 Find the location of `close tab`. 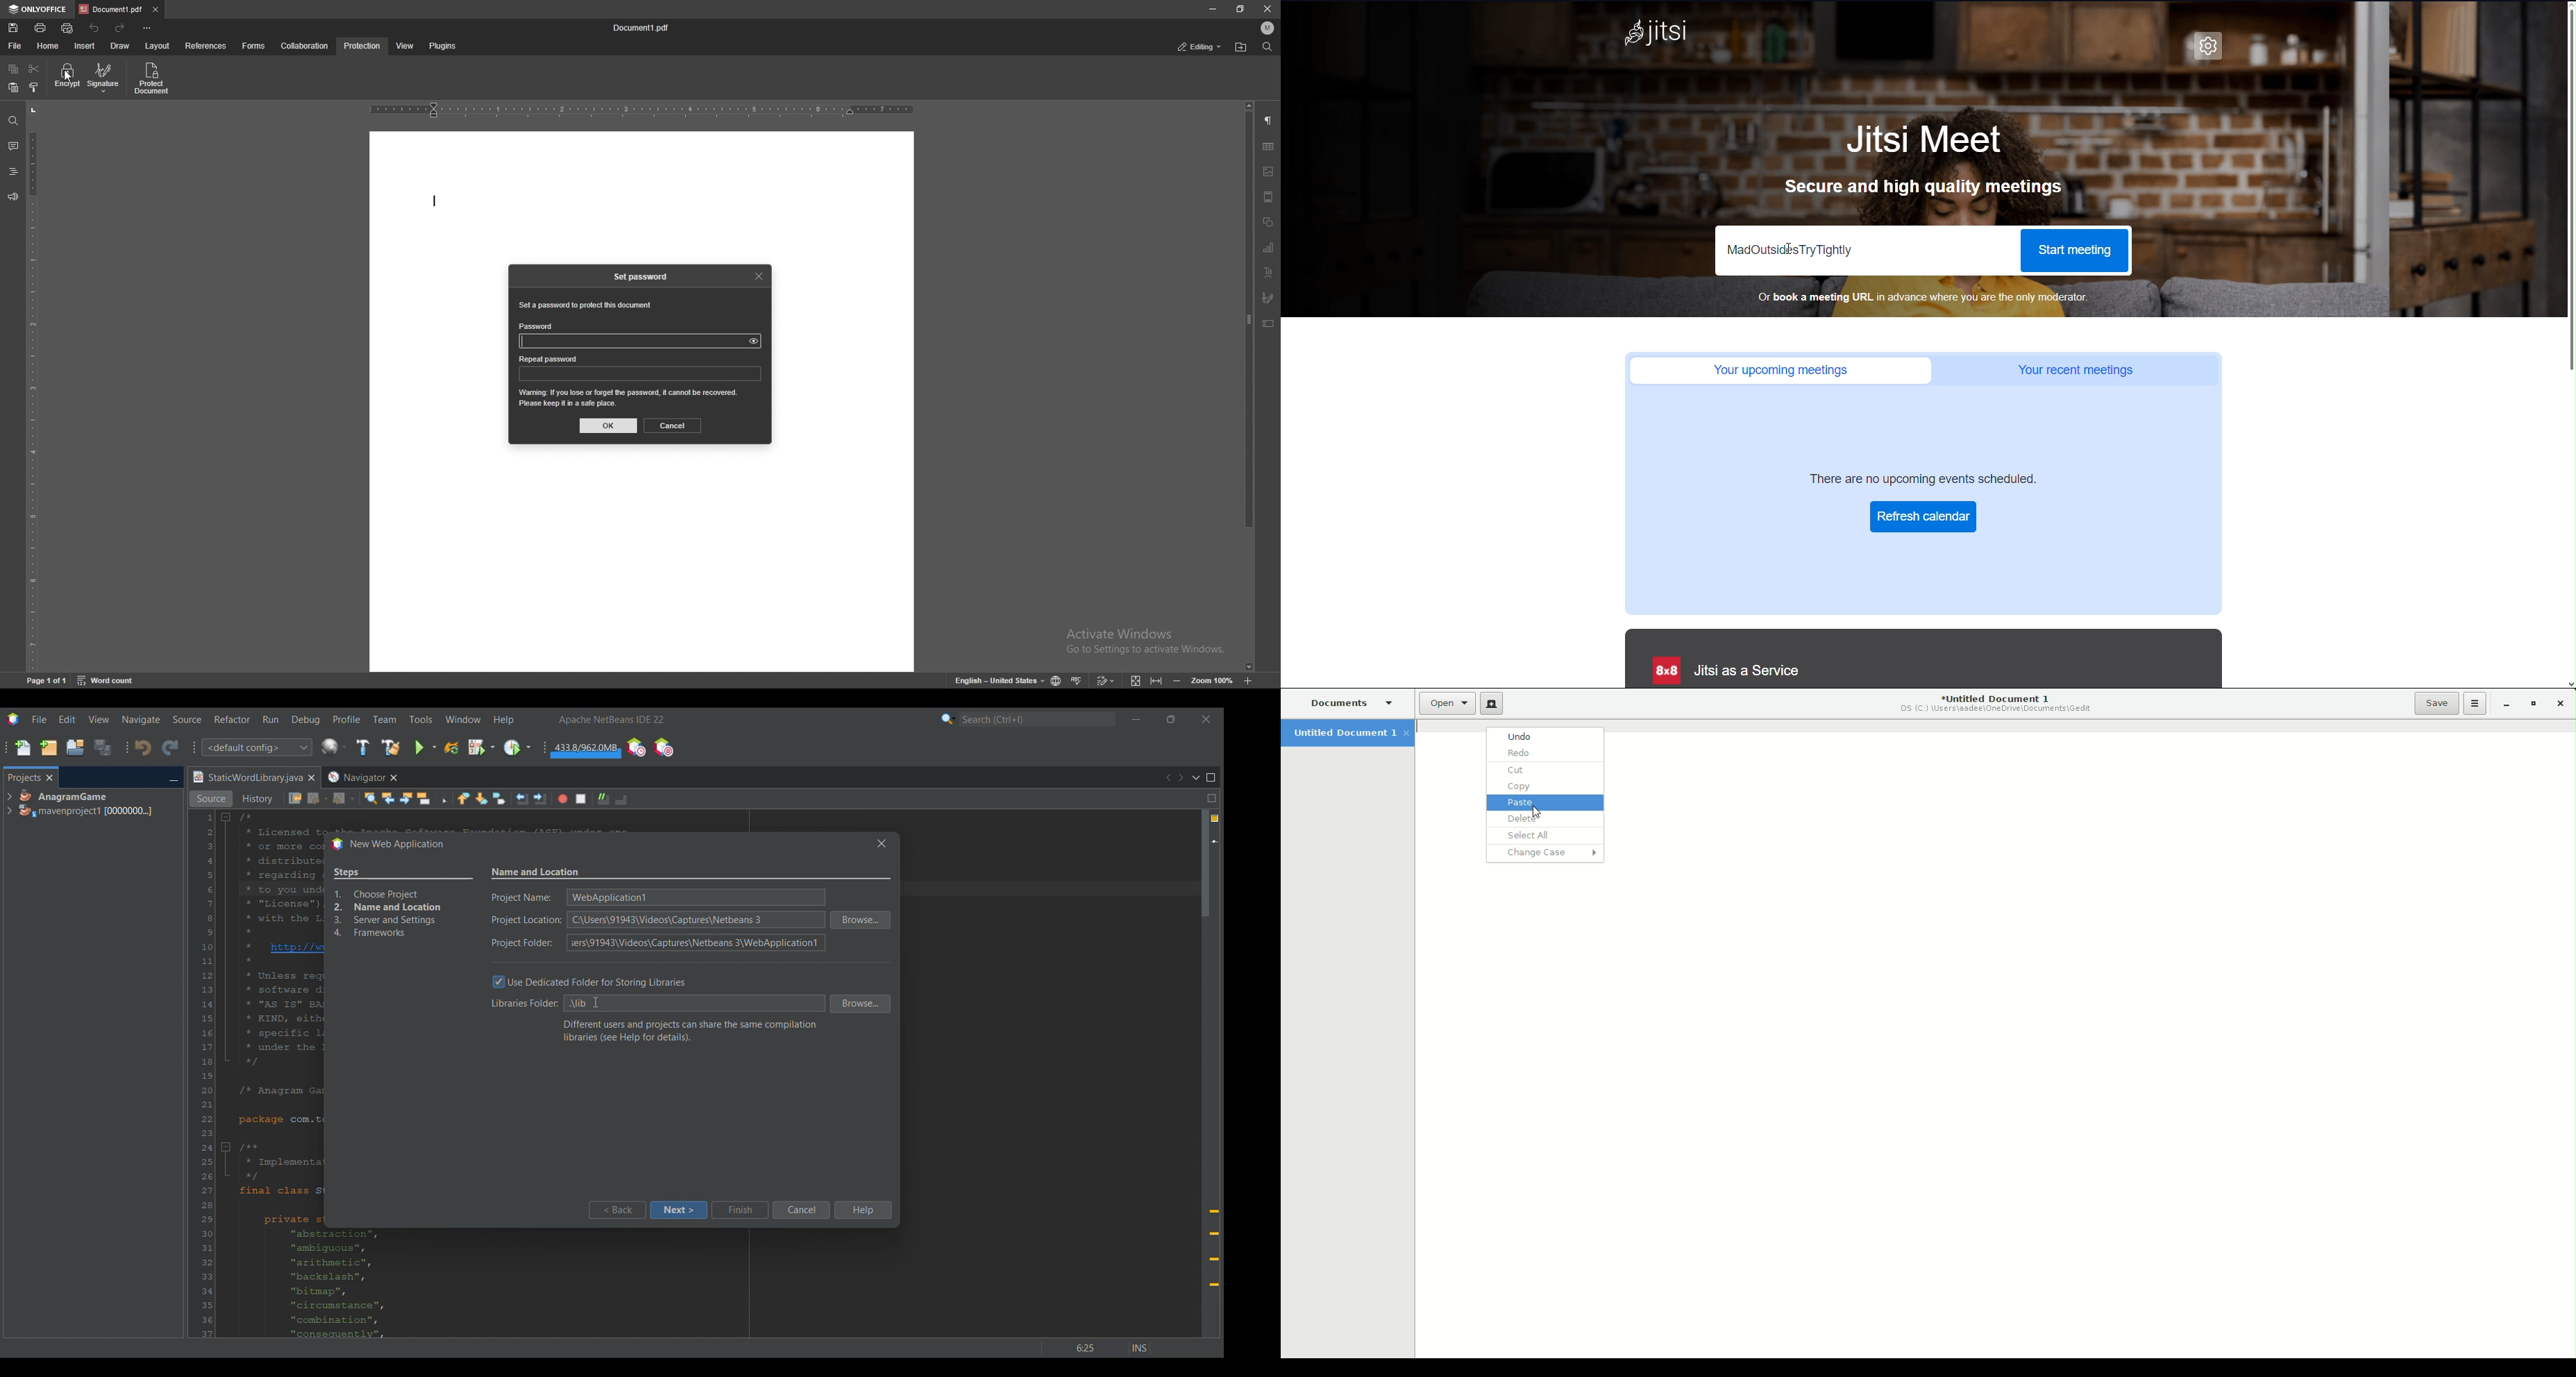

close tab is located at coordinates (155, 9).